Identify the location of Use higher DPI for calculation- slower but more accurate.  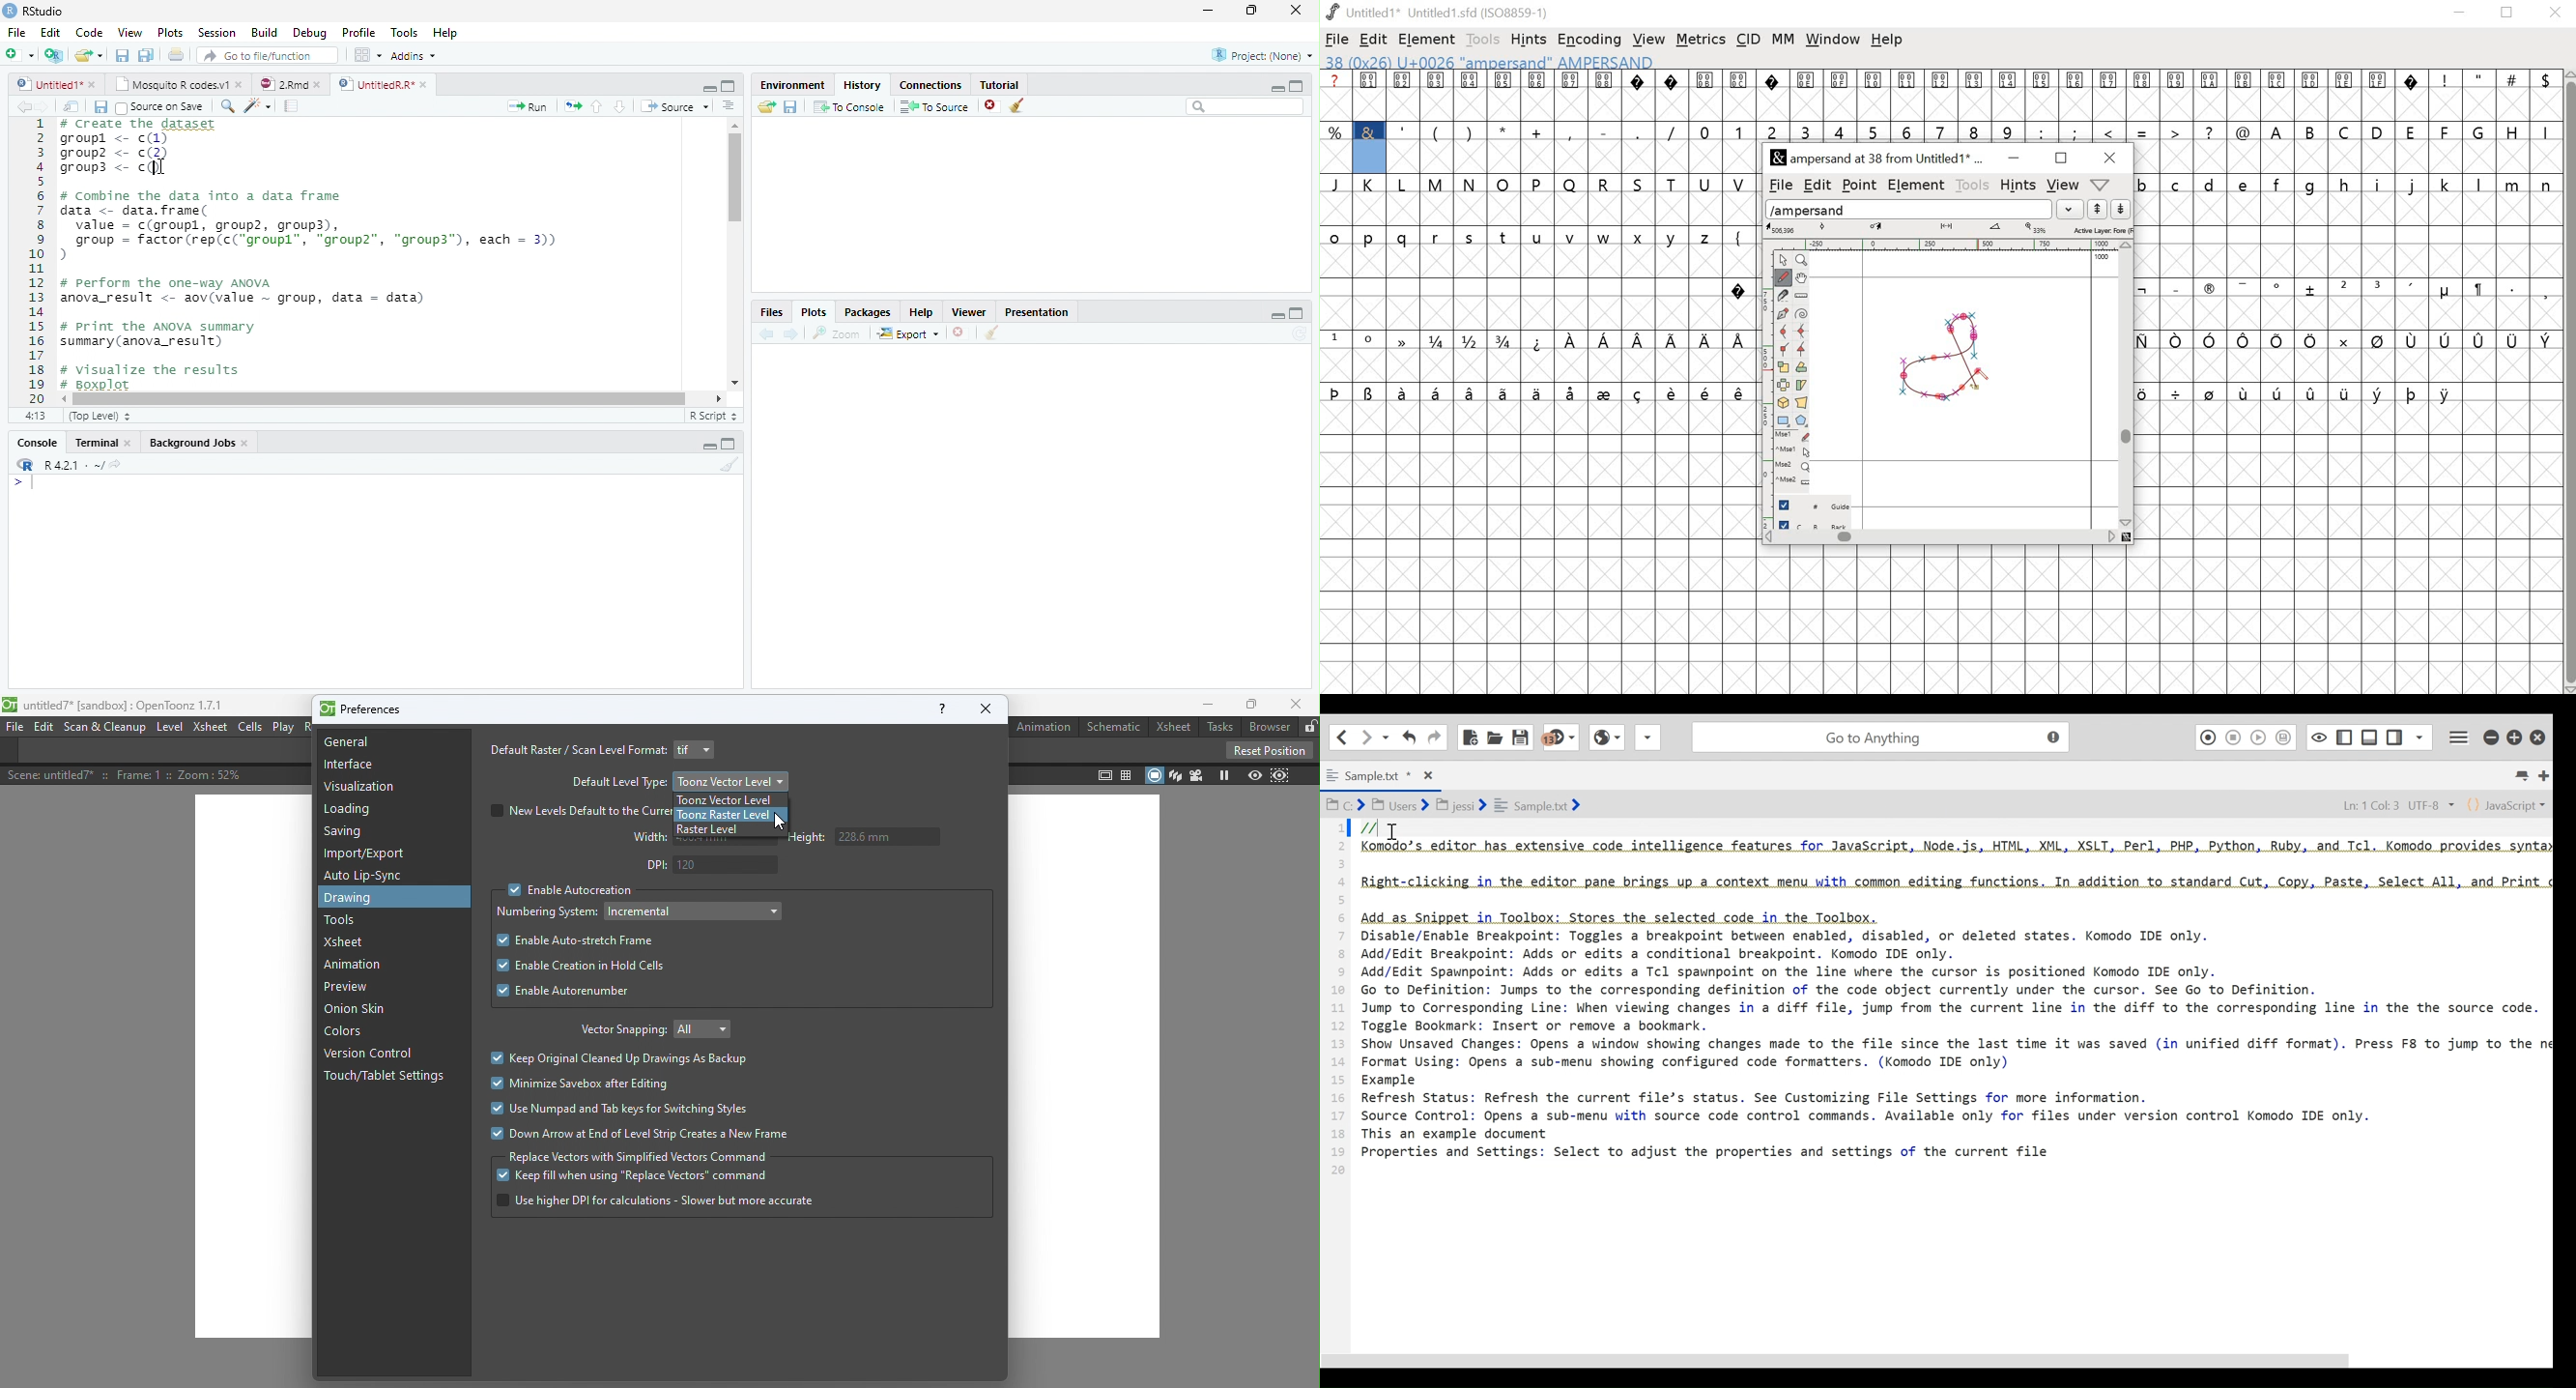
(654, 1201).